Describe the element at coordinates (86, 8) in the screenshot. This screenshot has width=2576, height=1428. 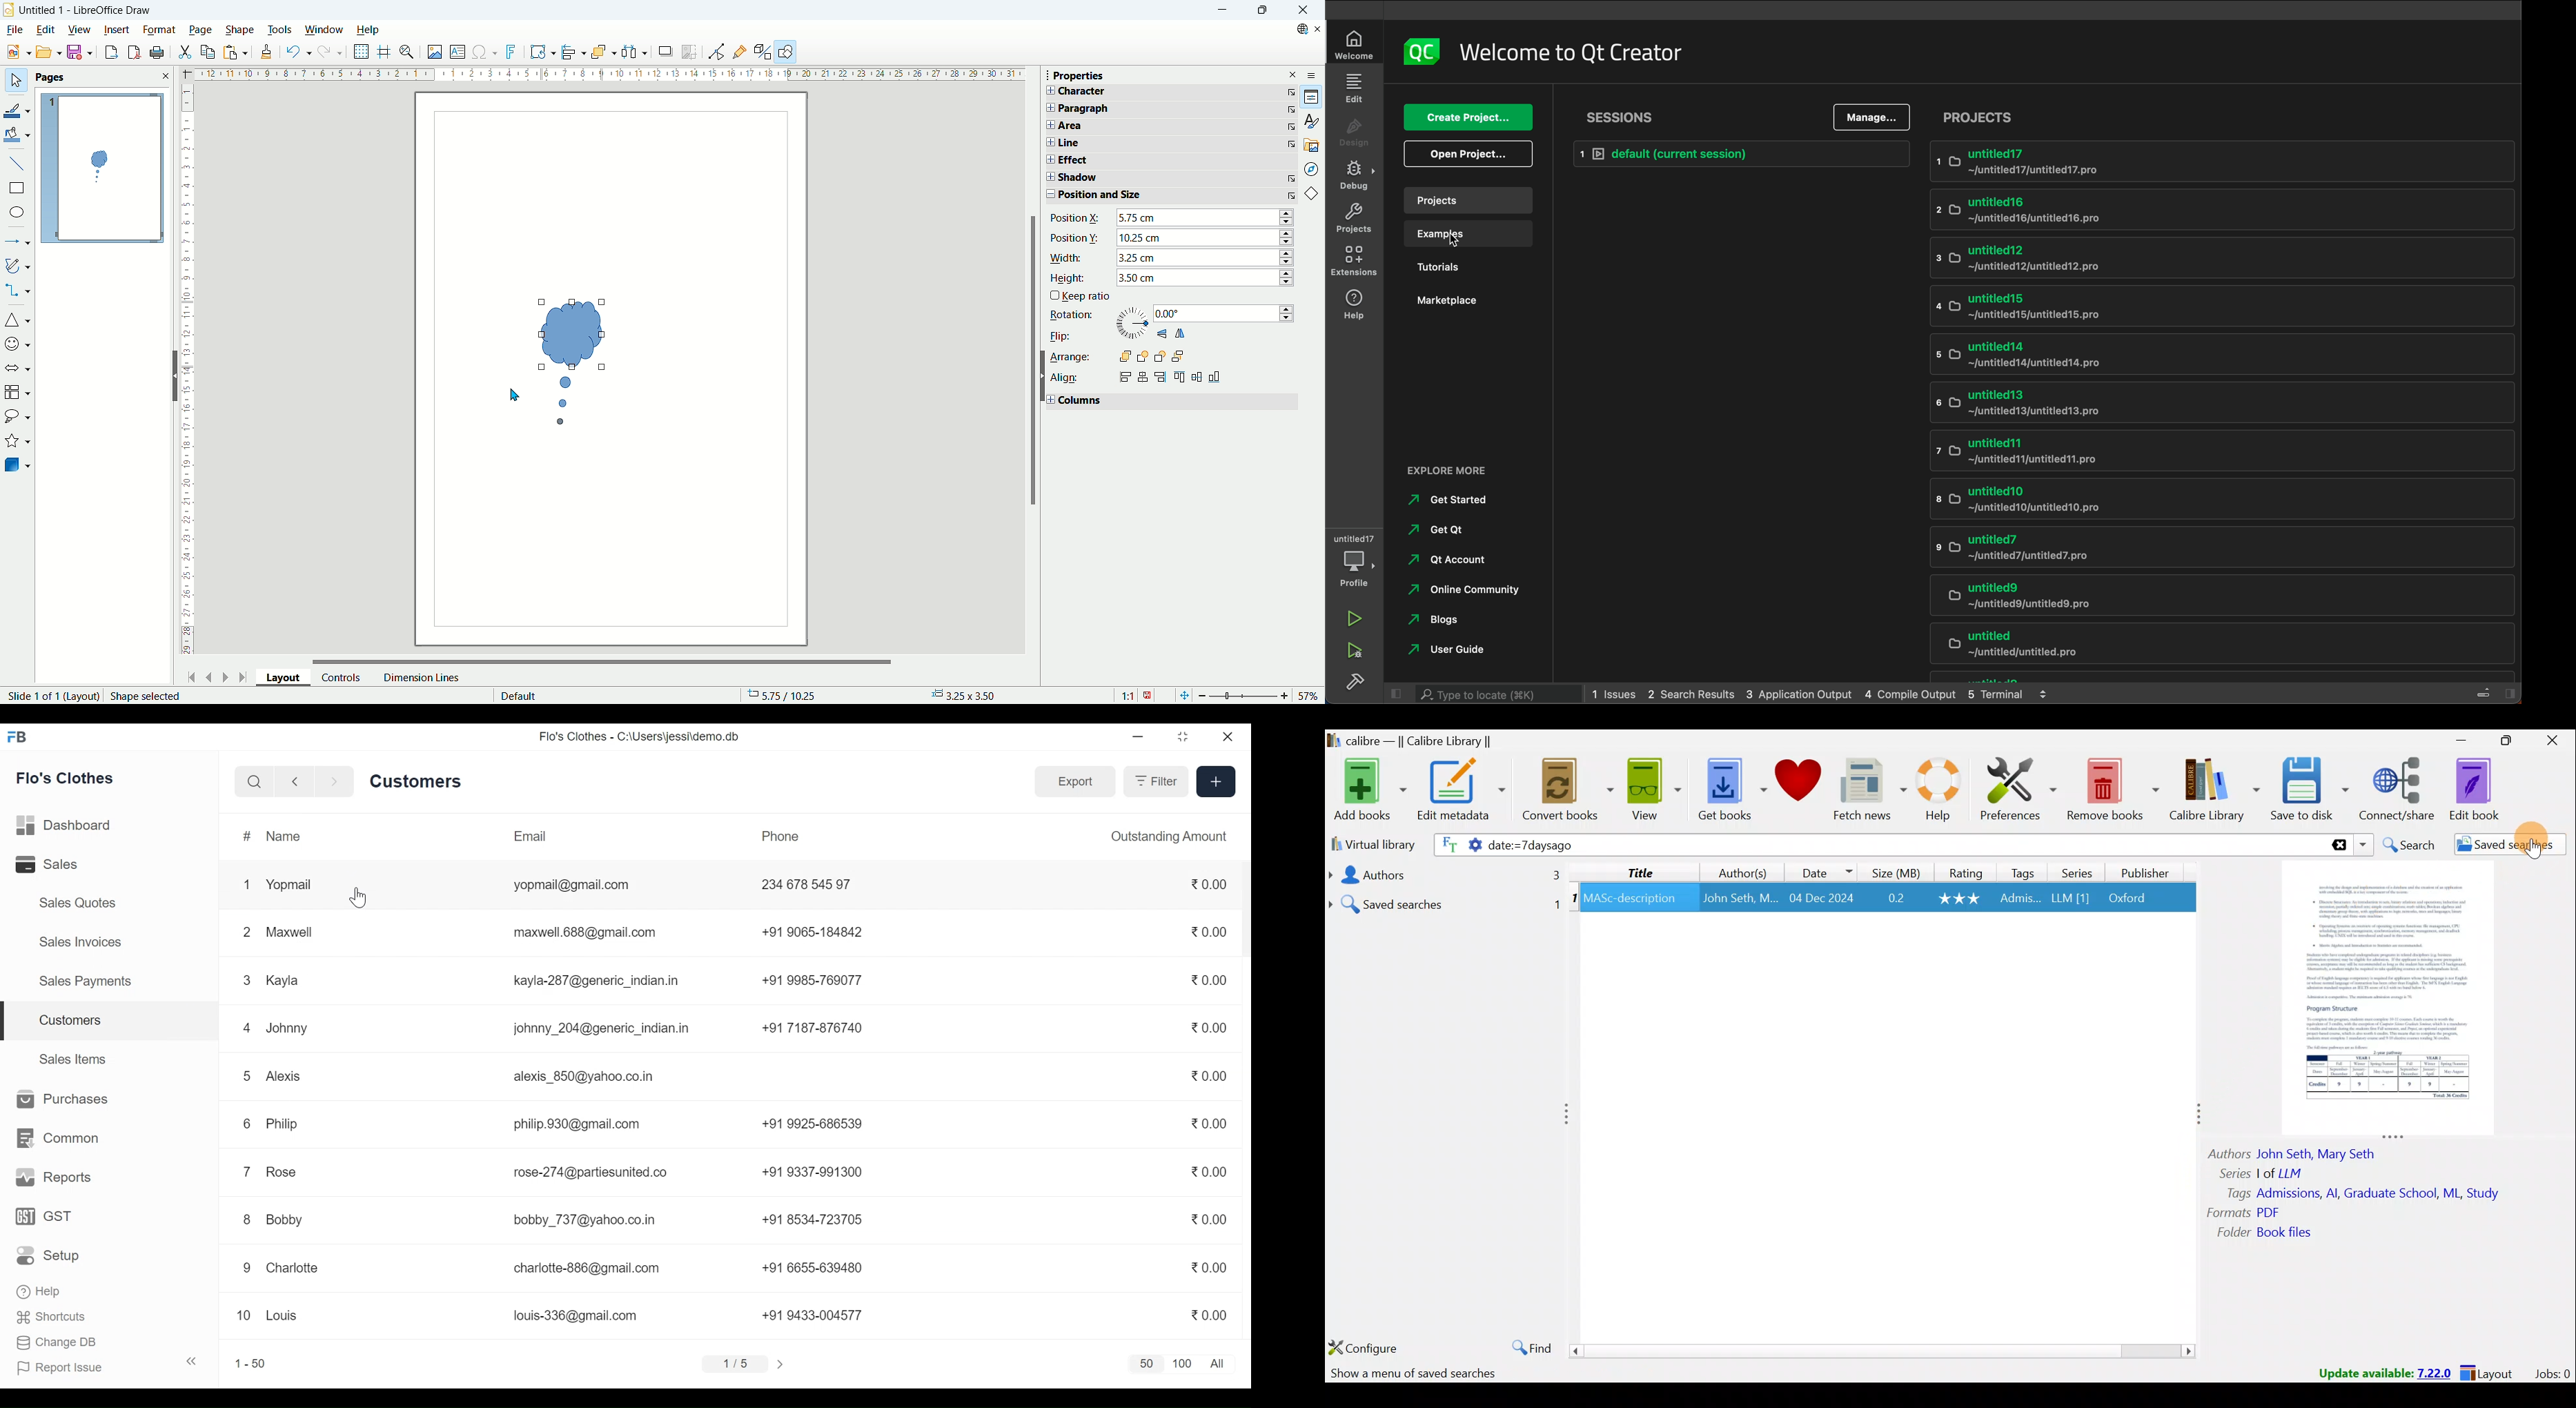
I see `Untitled 1 - LiberOffice Draw` at that location.